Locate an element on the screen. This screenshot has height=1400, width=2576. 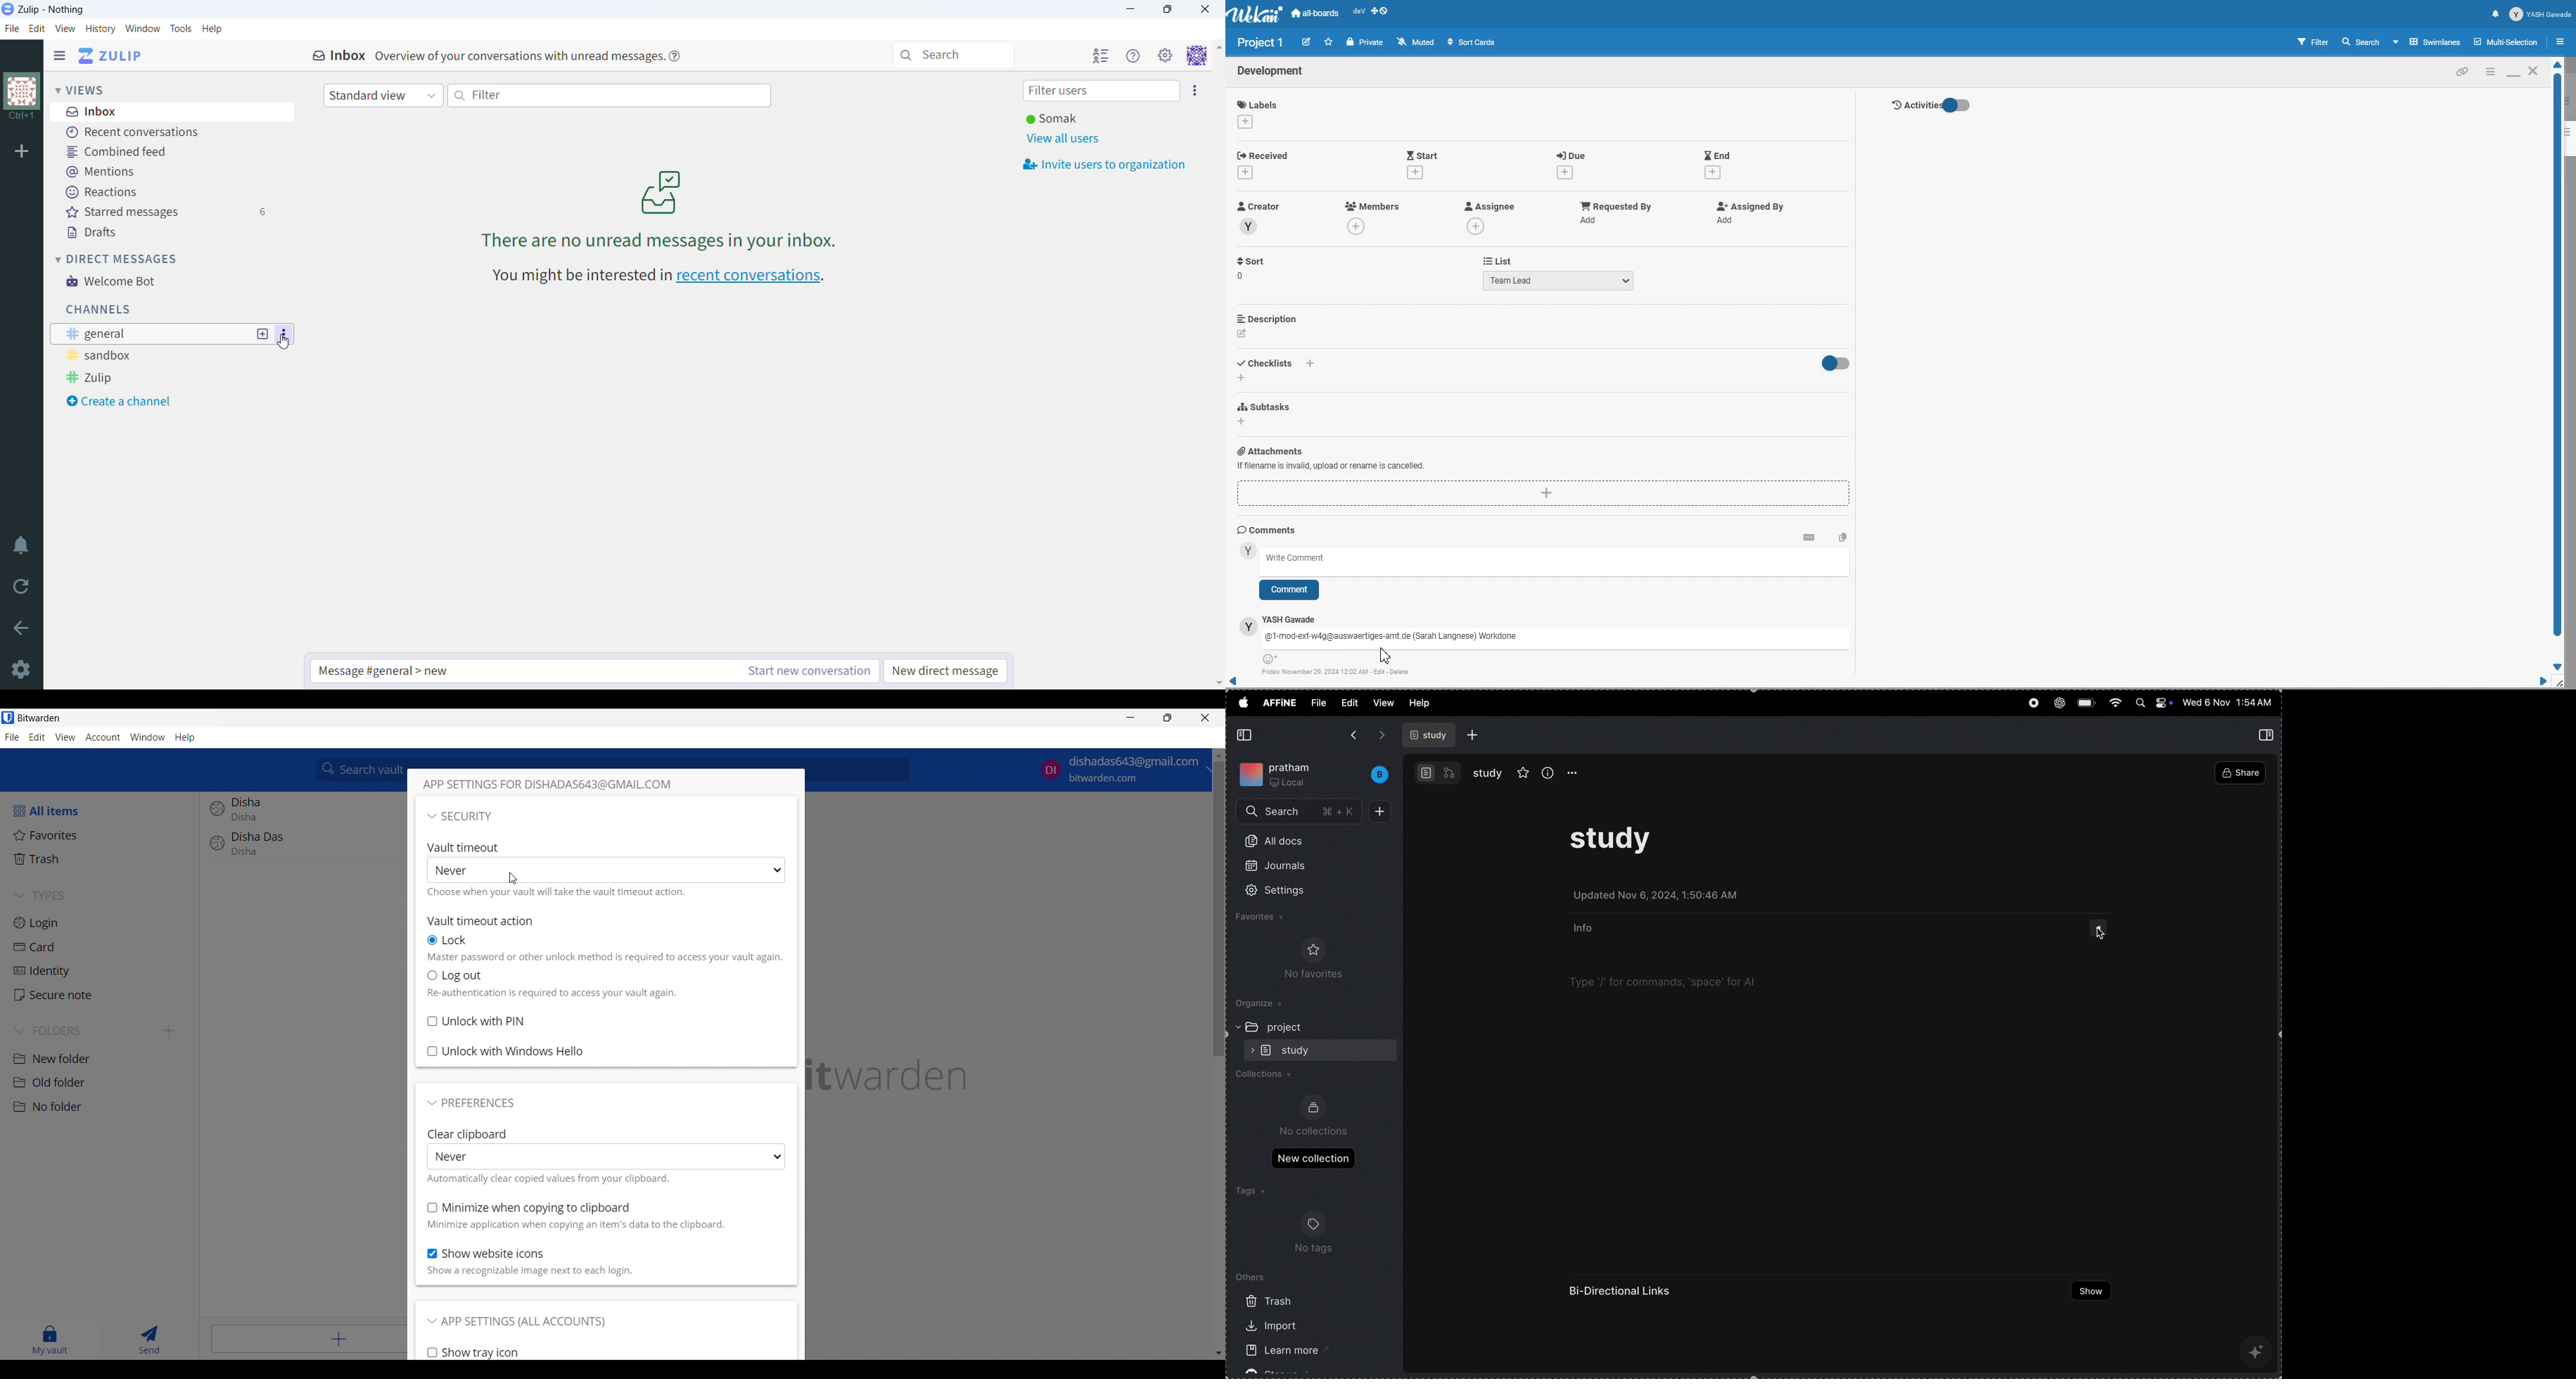
create a channel is located at coordinates (152, 402).